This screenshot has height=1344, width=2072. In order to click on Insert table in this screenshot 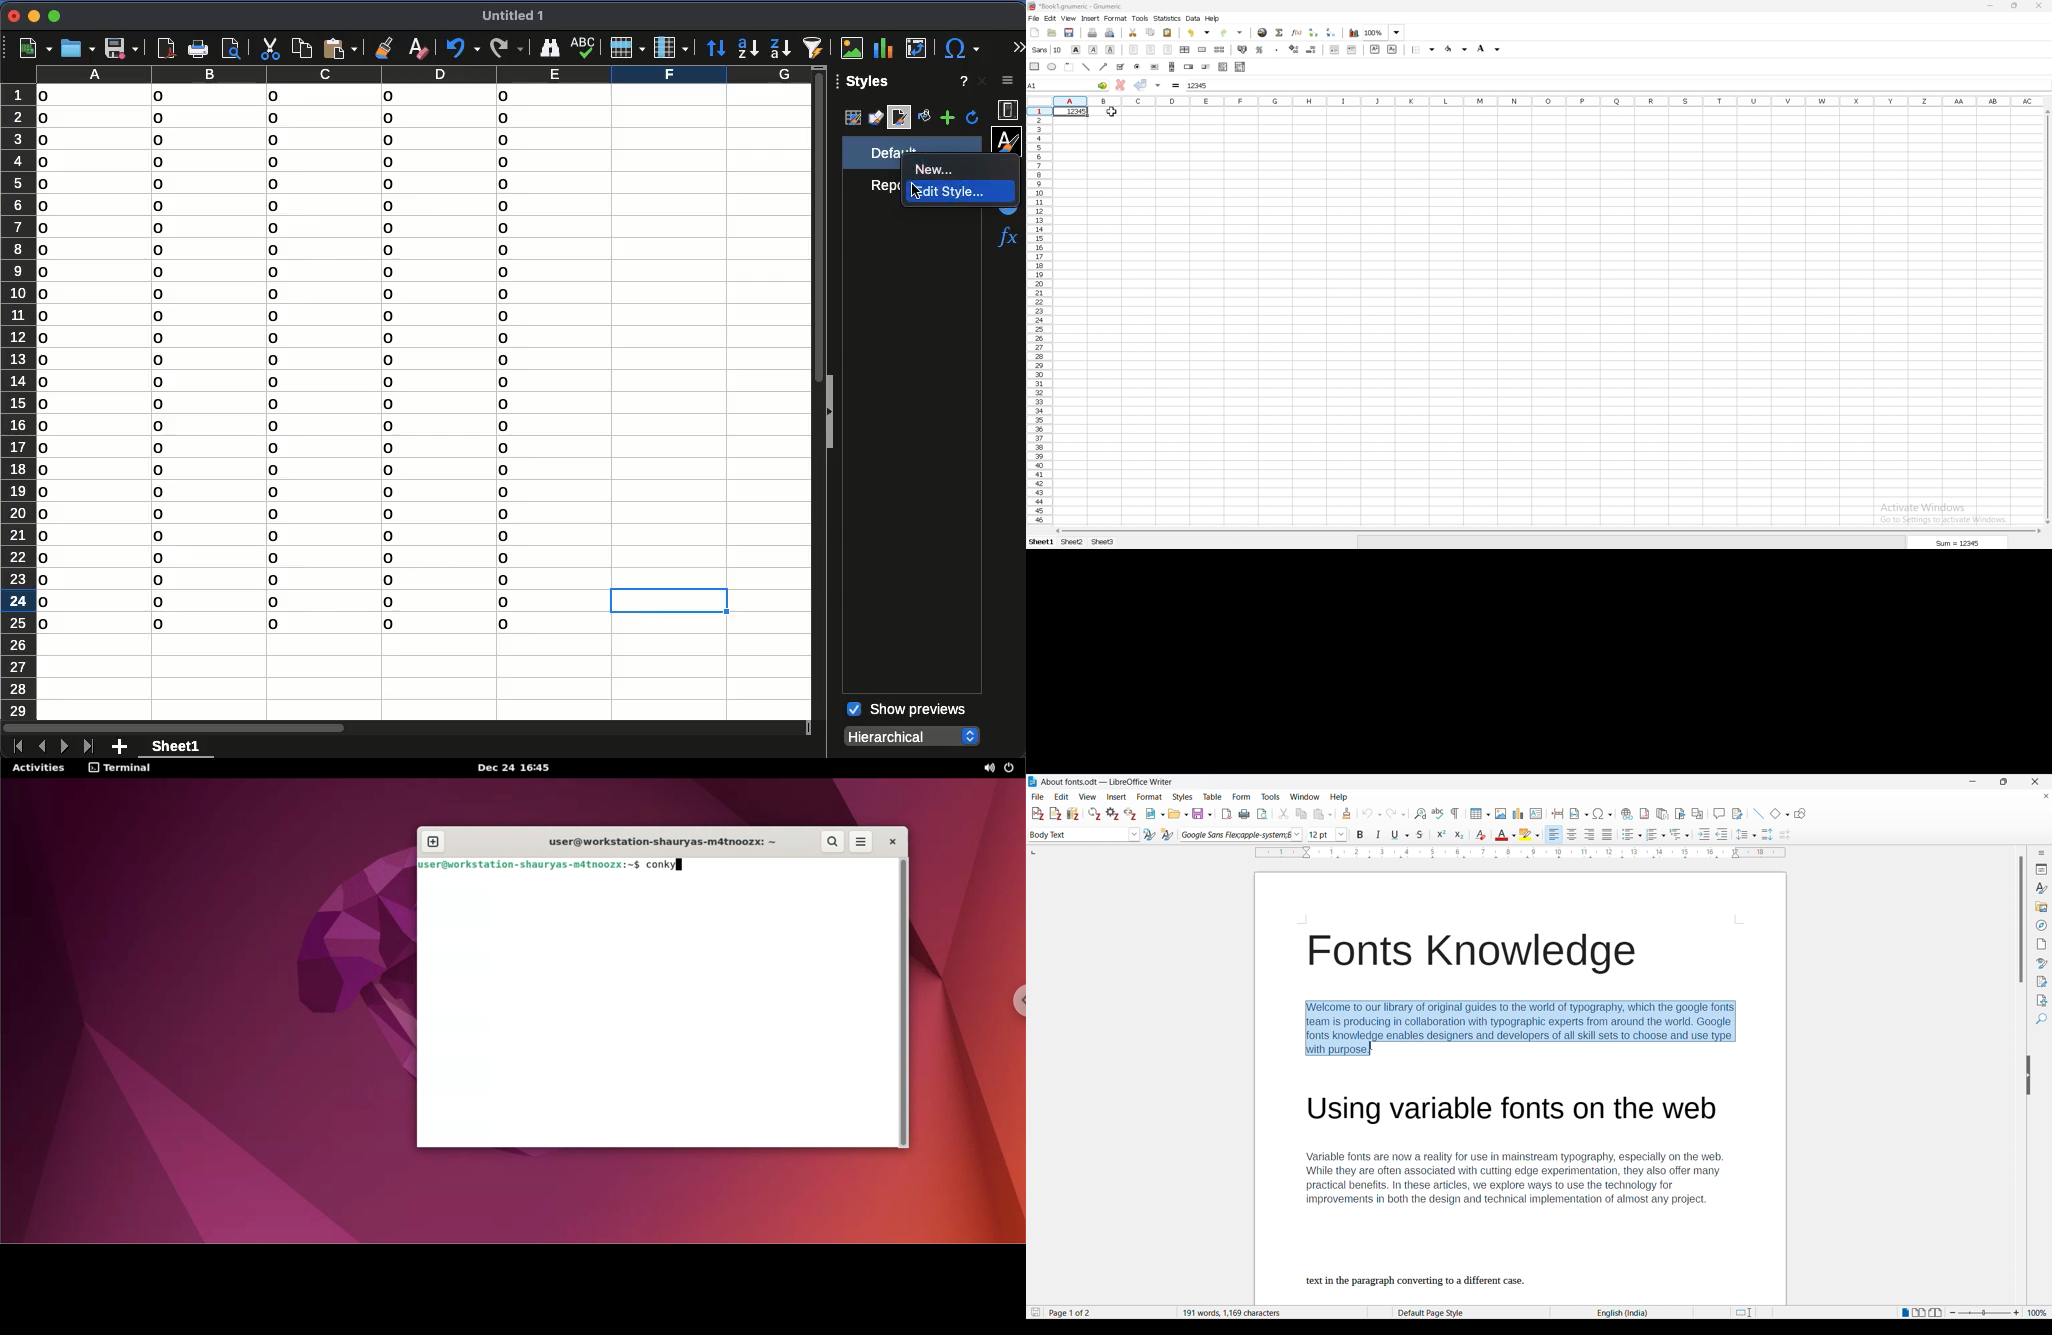, I will do `click(1480, 814)`.